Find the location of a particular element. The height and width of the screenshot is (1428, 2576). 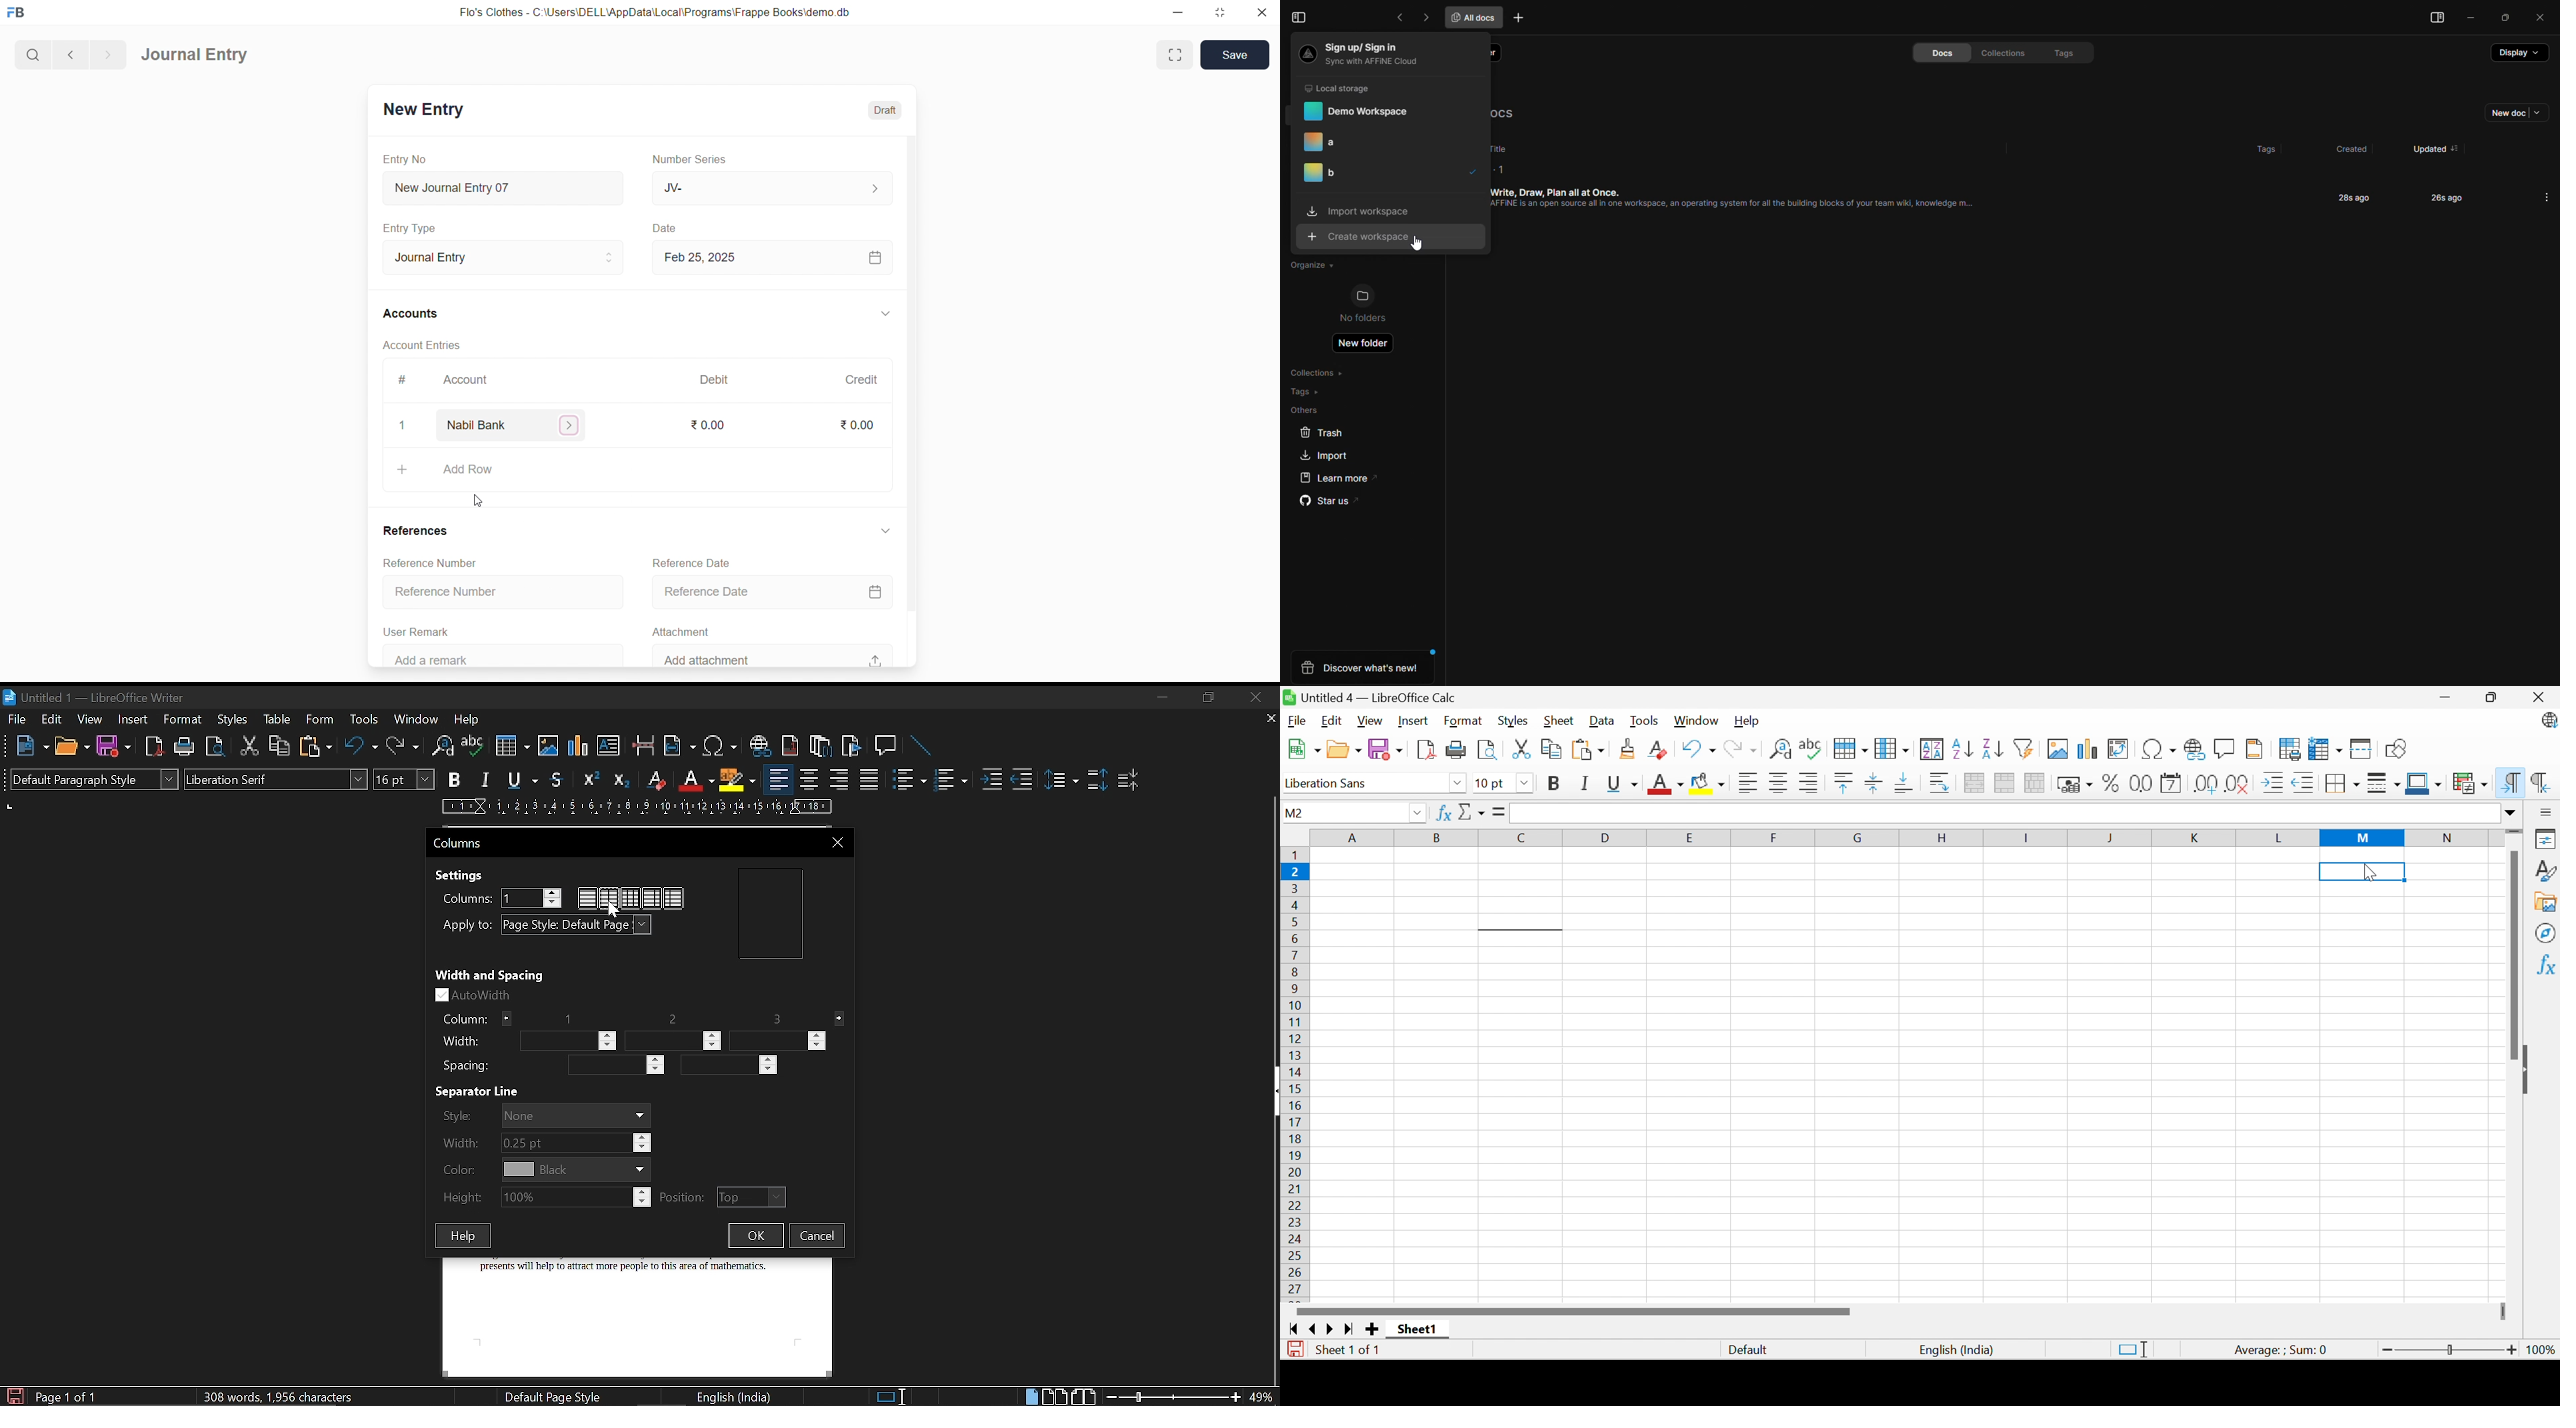

Entry Type is located at coordinates (411, 228).